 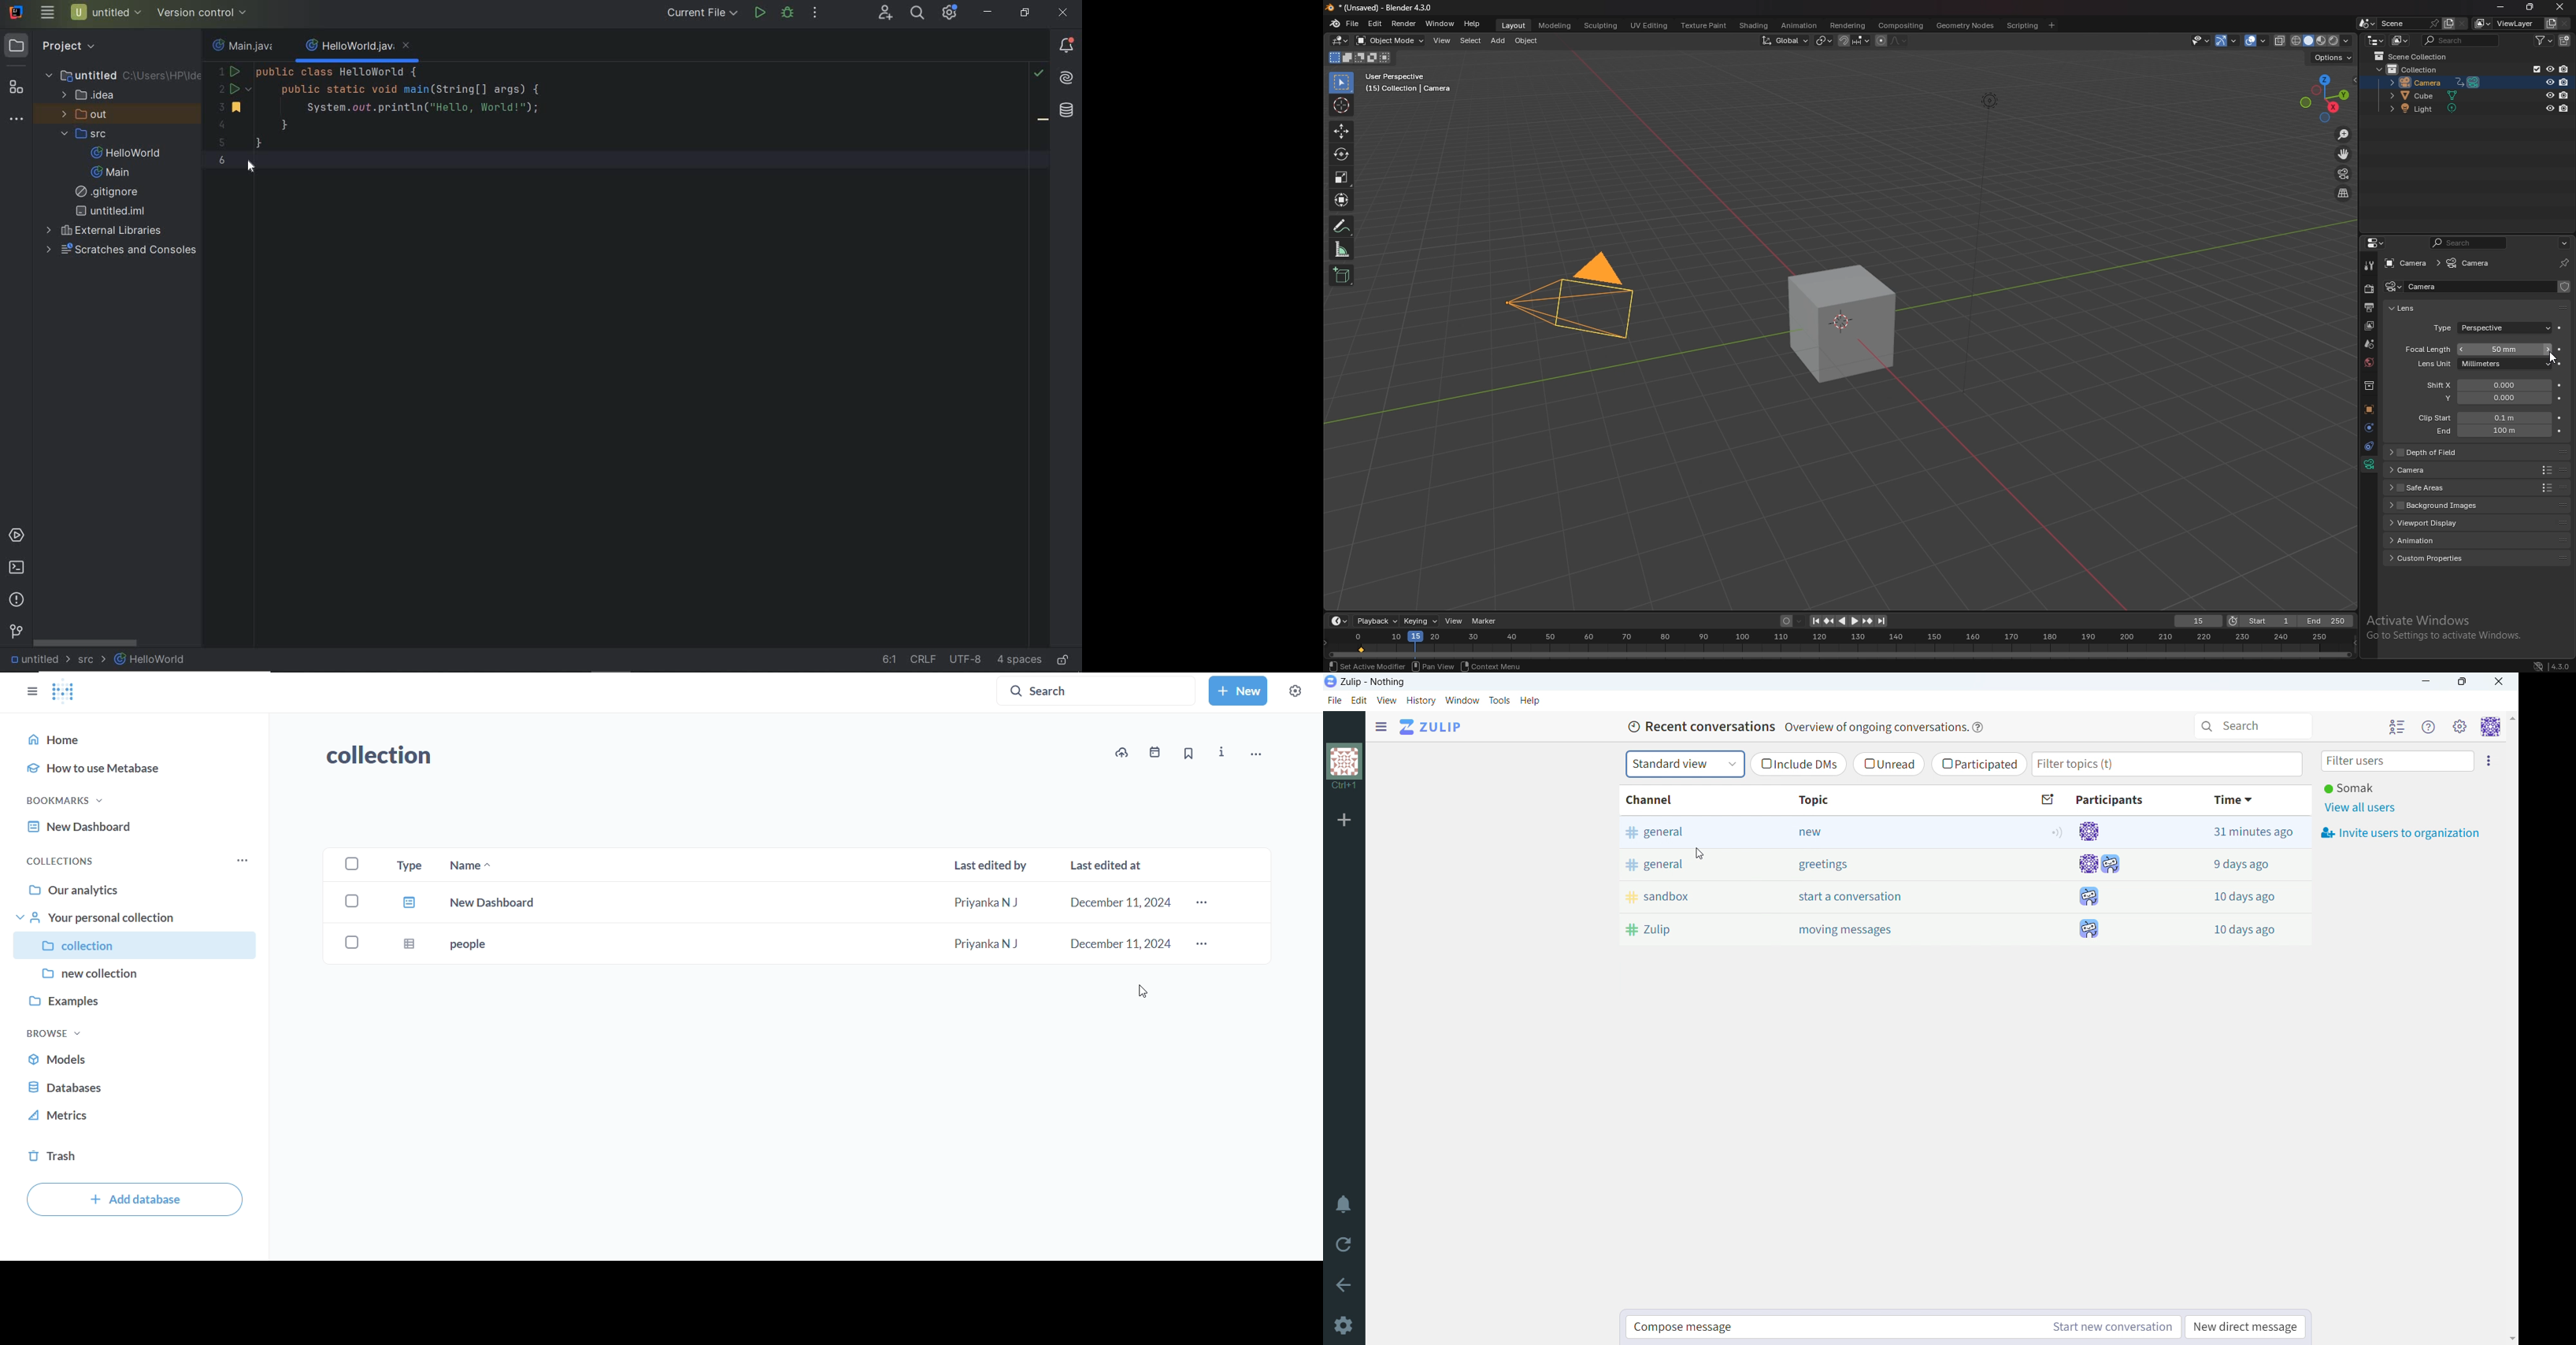 What do you see at coordinates (1345, 1204) in the screenshot?
I see `enable do not disturb` at bounding box center [1345, 1204].